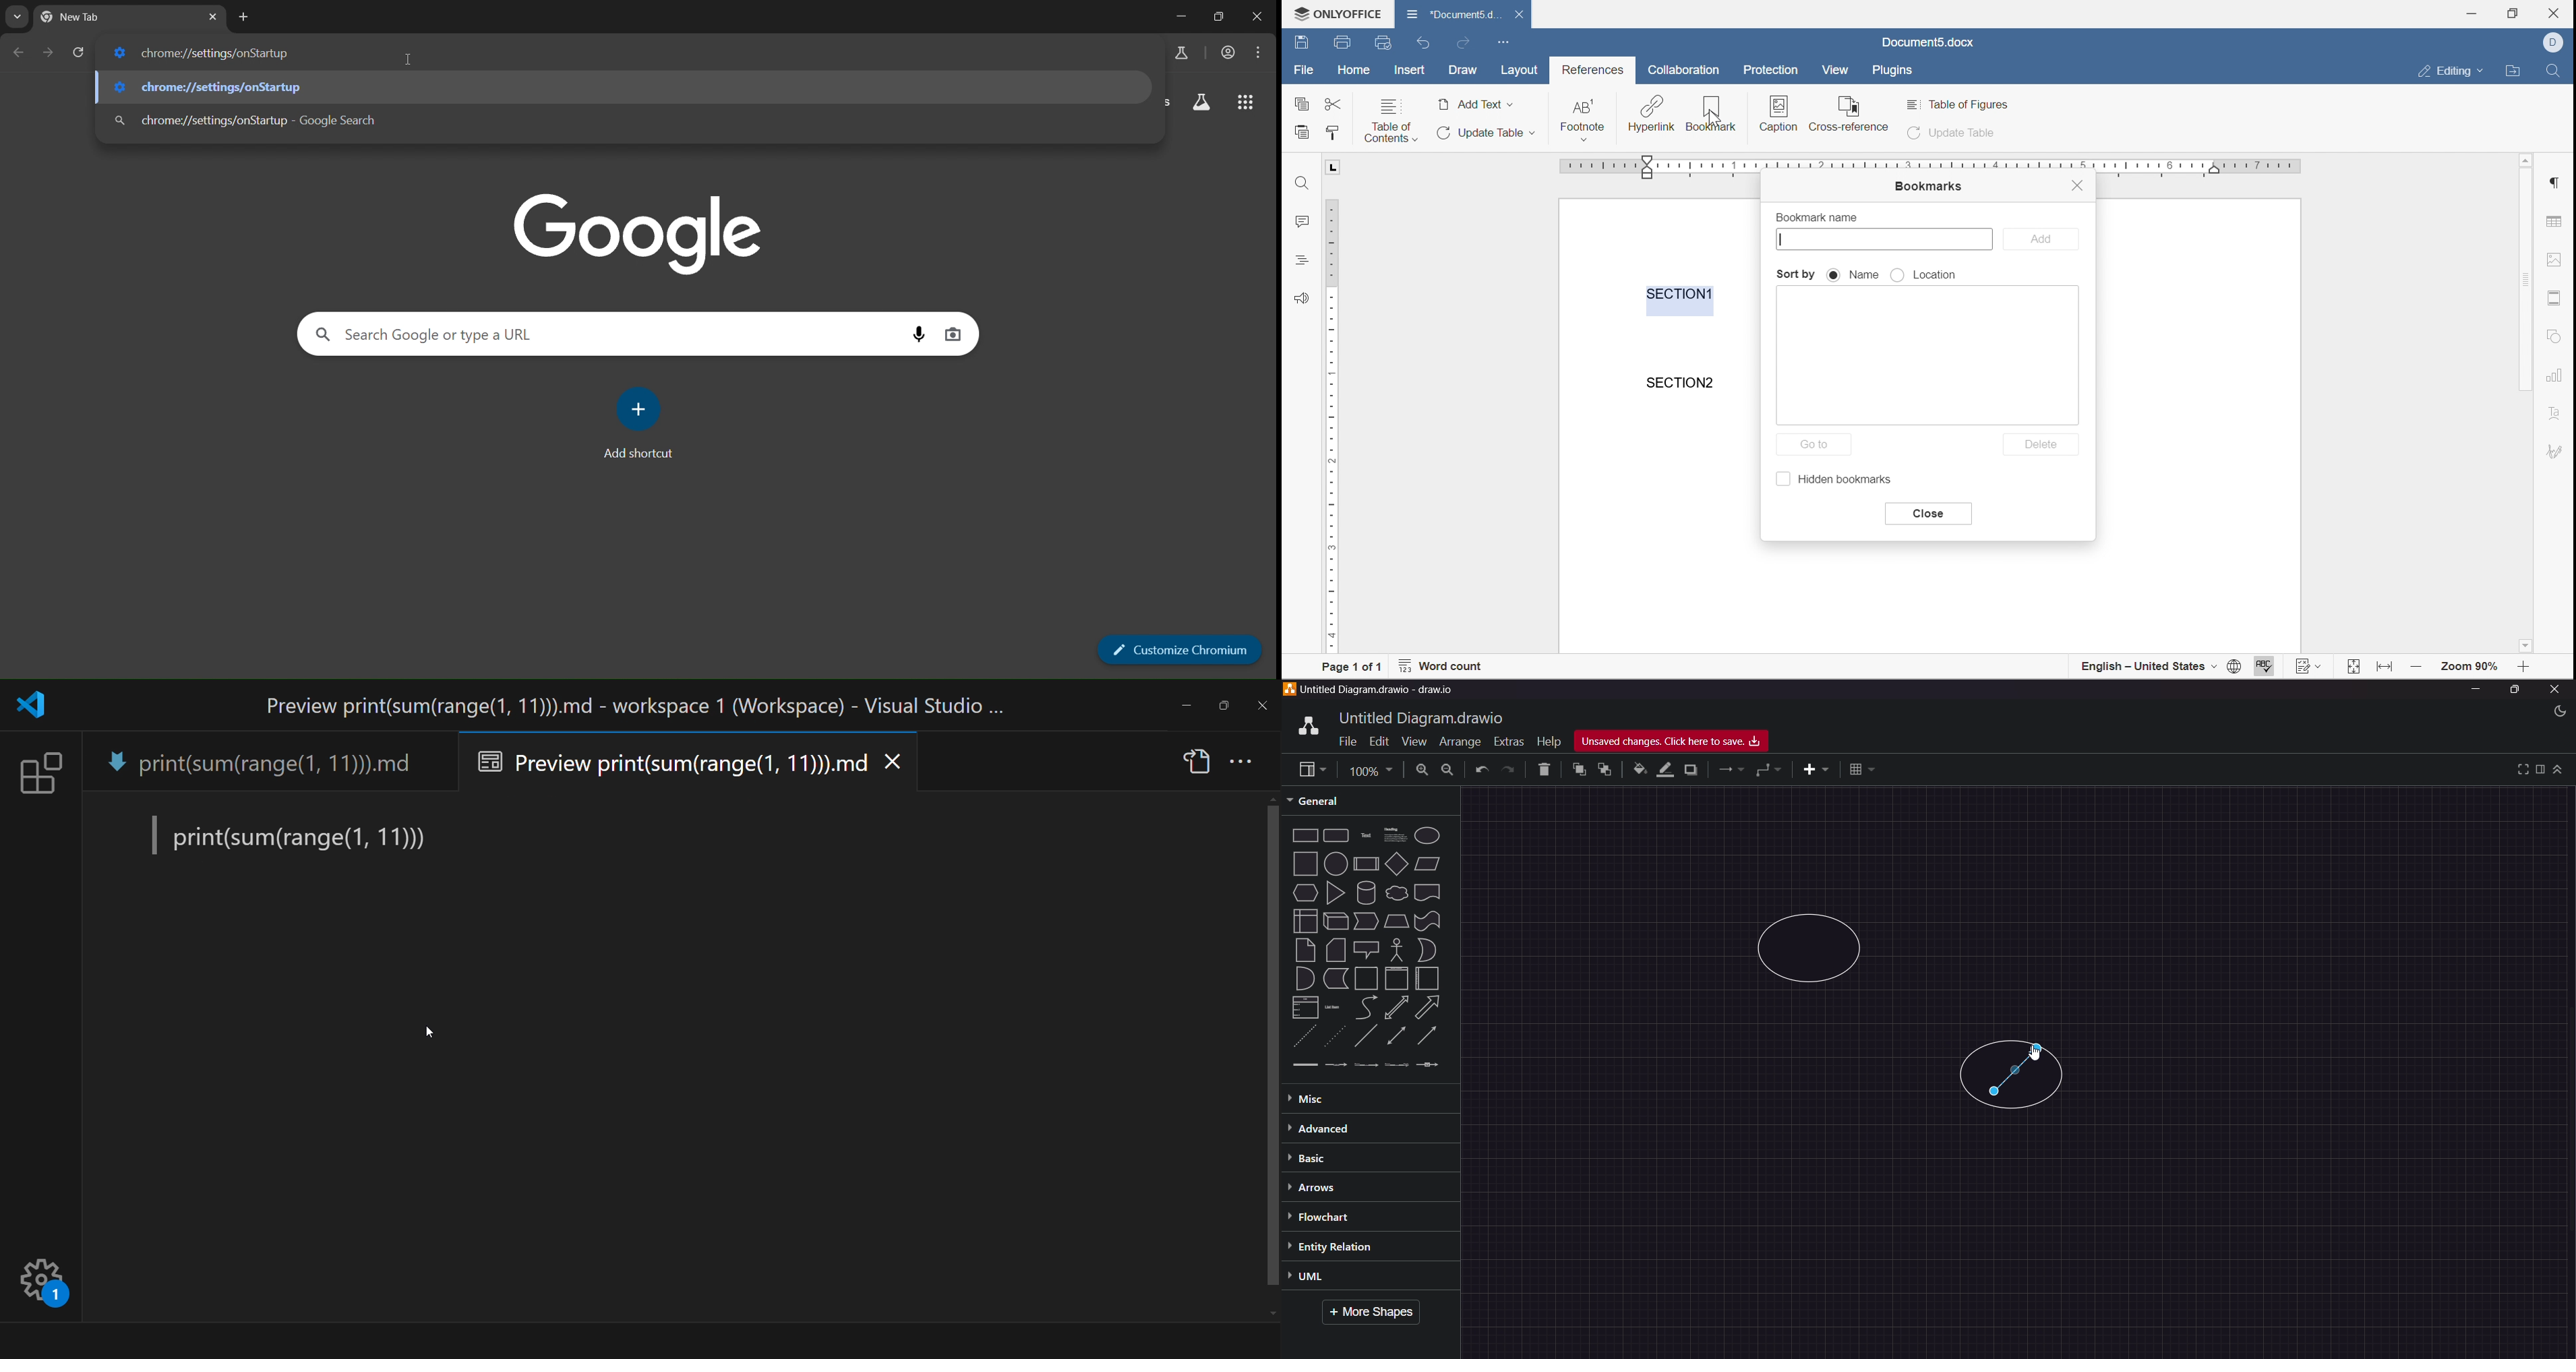  I want to click on Undo, so click(1481, 771).